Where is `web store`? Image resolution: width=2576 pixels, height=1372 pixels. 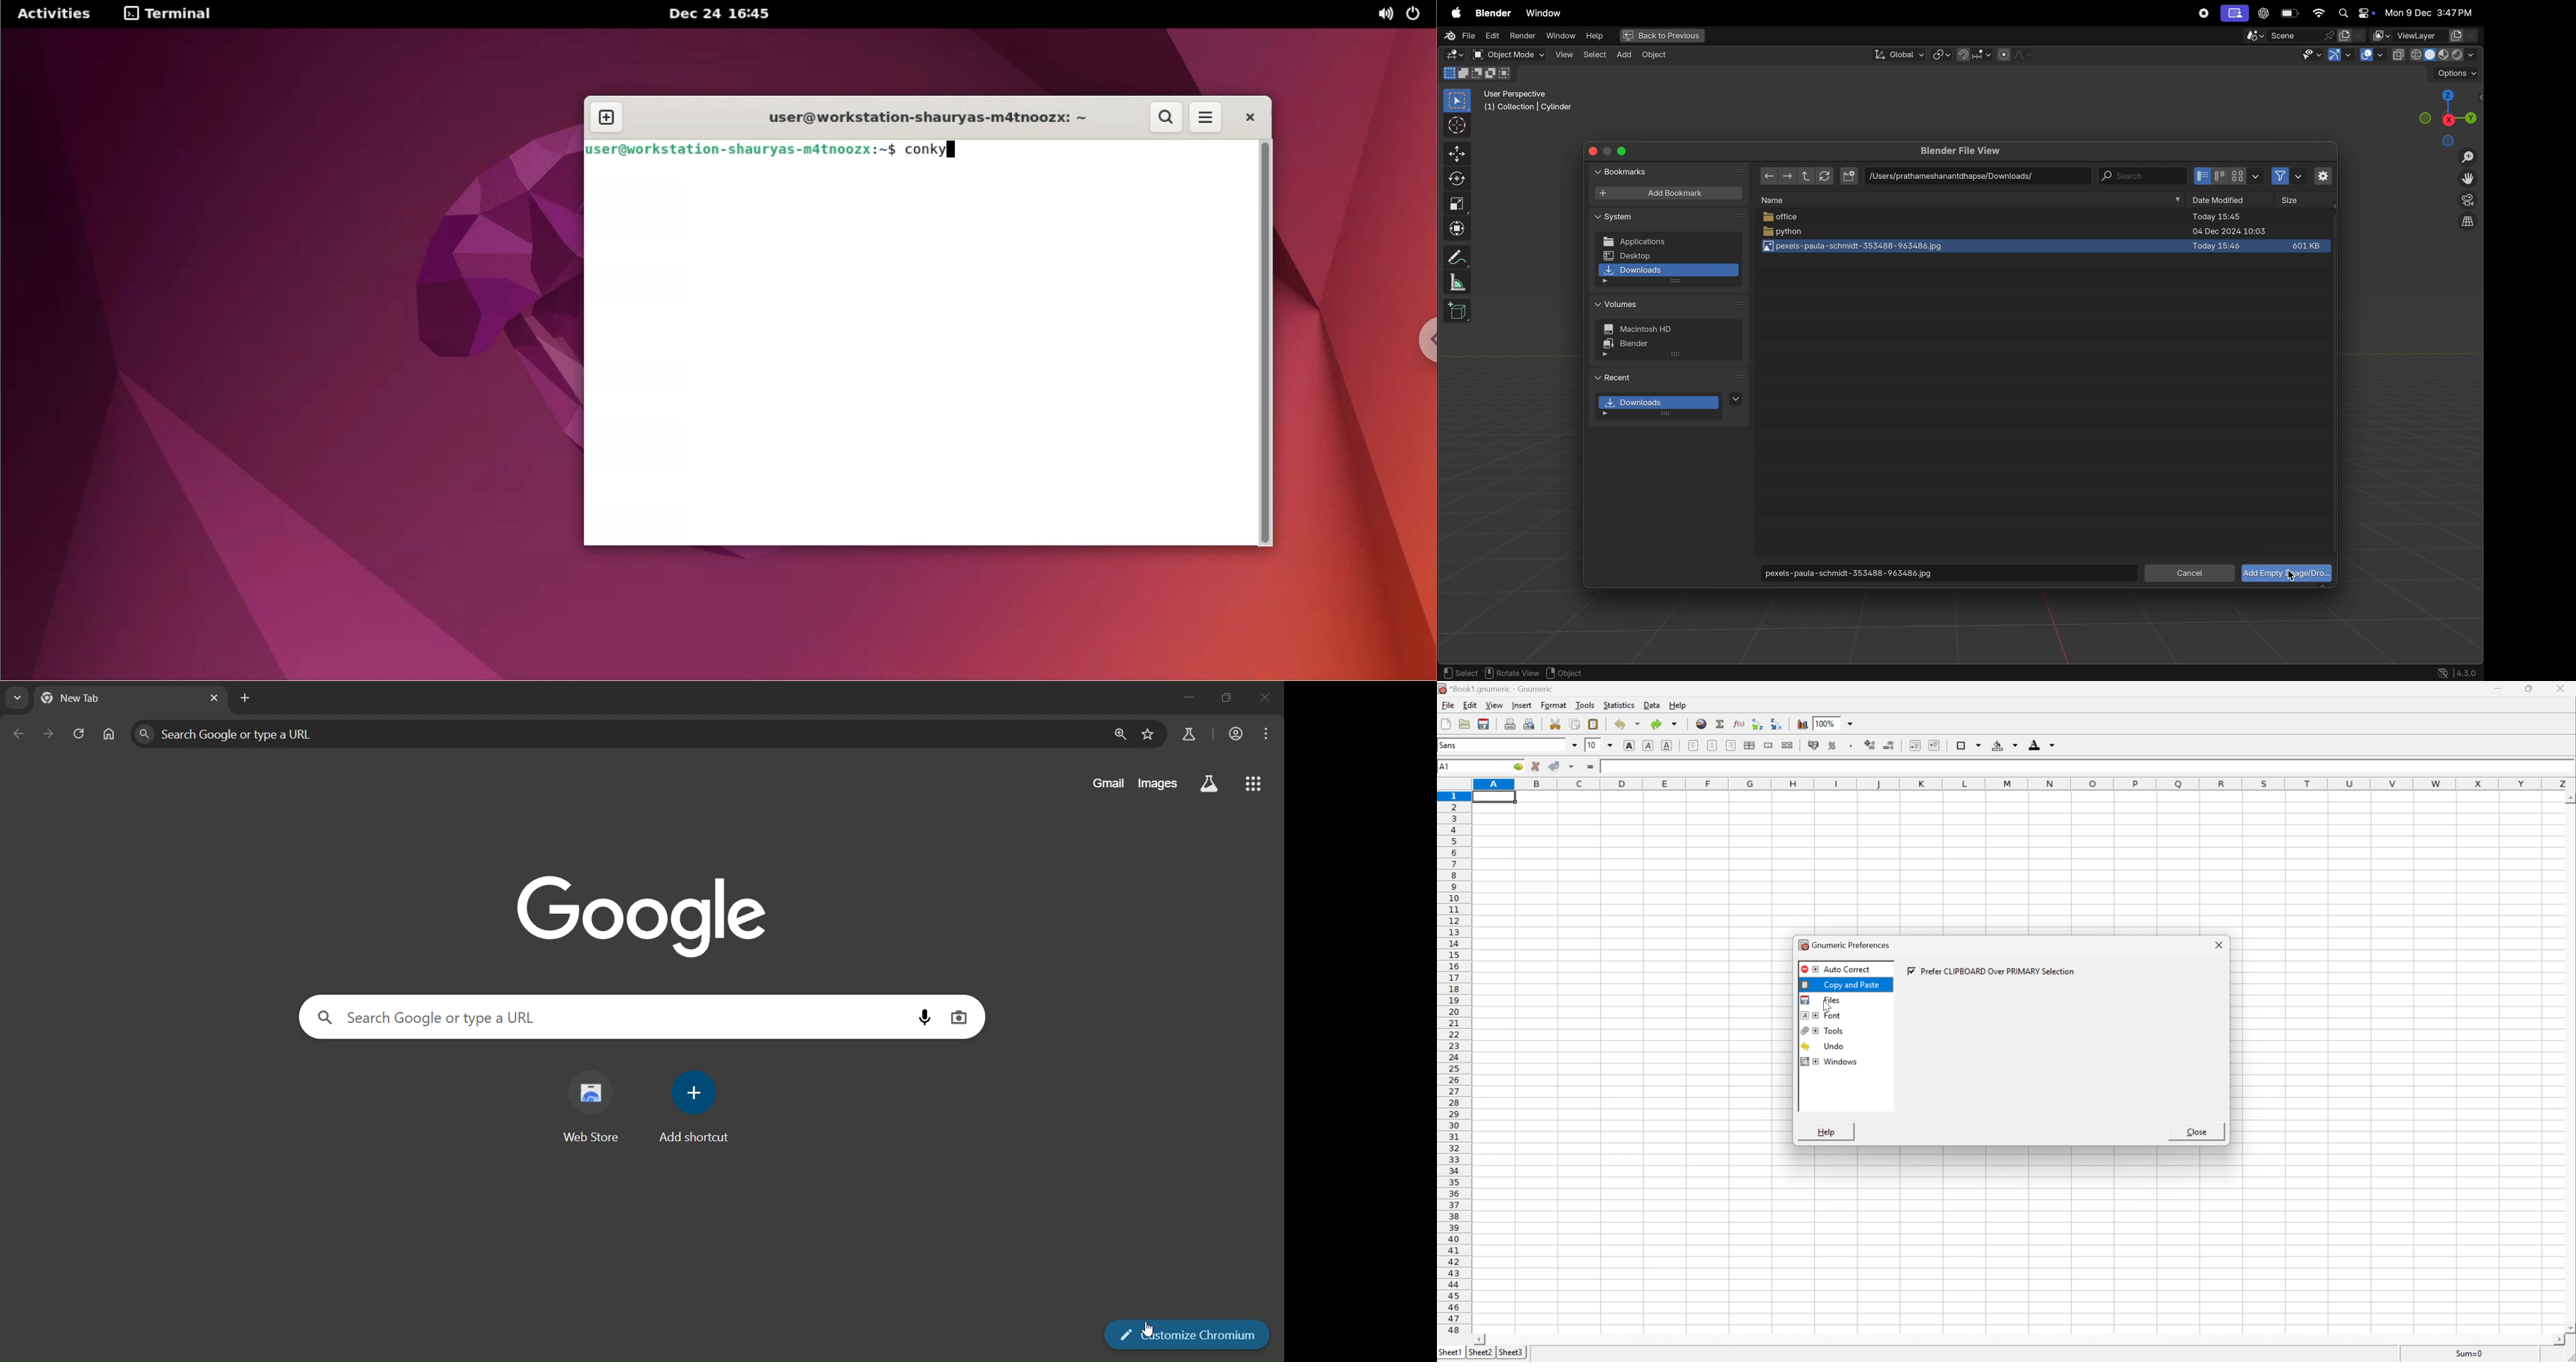
web store is located at coordinates (594, 1102).